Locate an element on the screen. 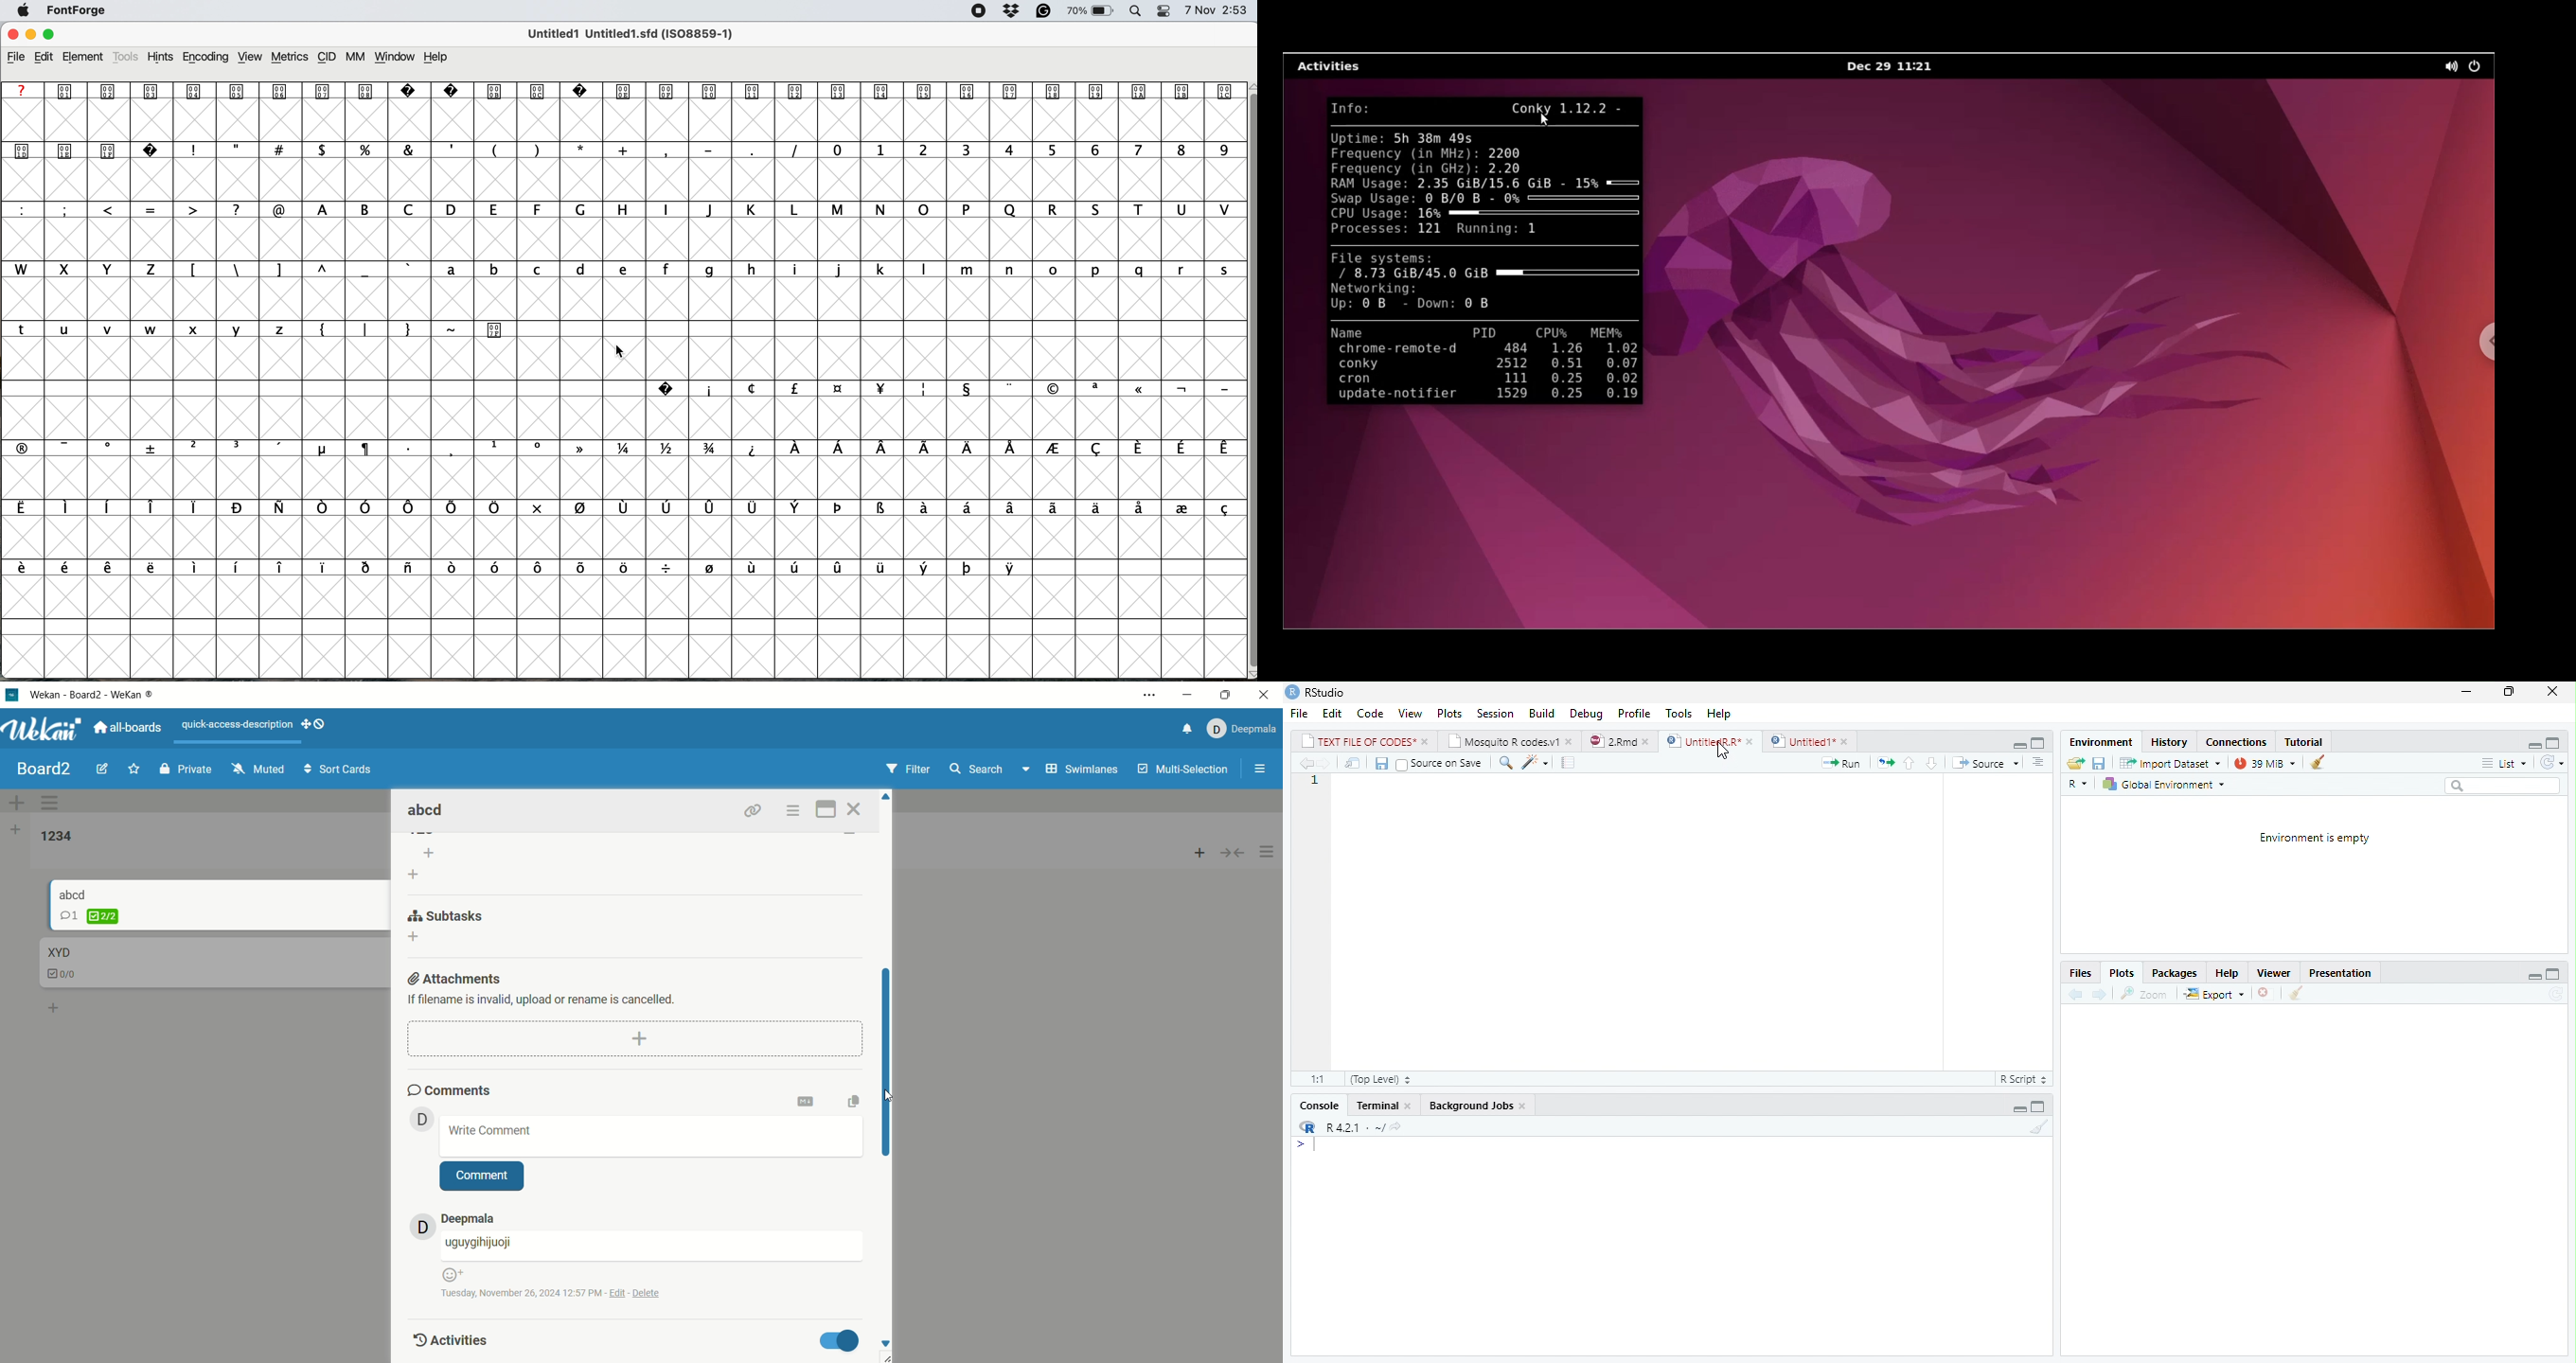 Image resolution: width=2576 pixels, height=1372 pixels. add is located at coordinates (55, 1006).